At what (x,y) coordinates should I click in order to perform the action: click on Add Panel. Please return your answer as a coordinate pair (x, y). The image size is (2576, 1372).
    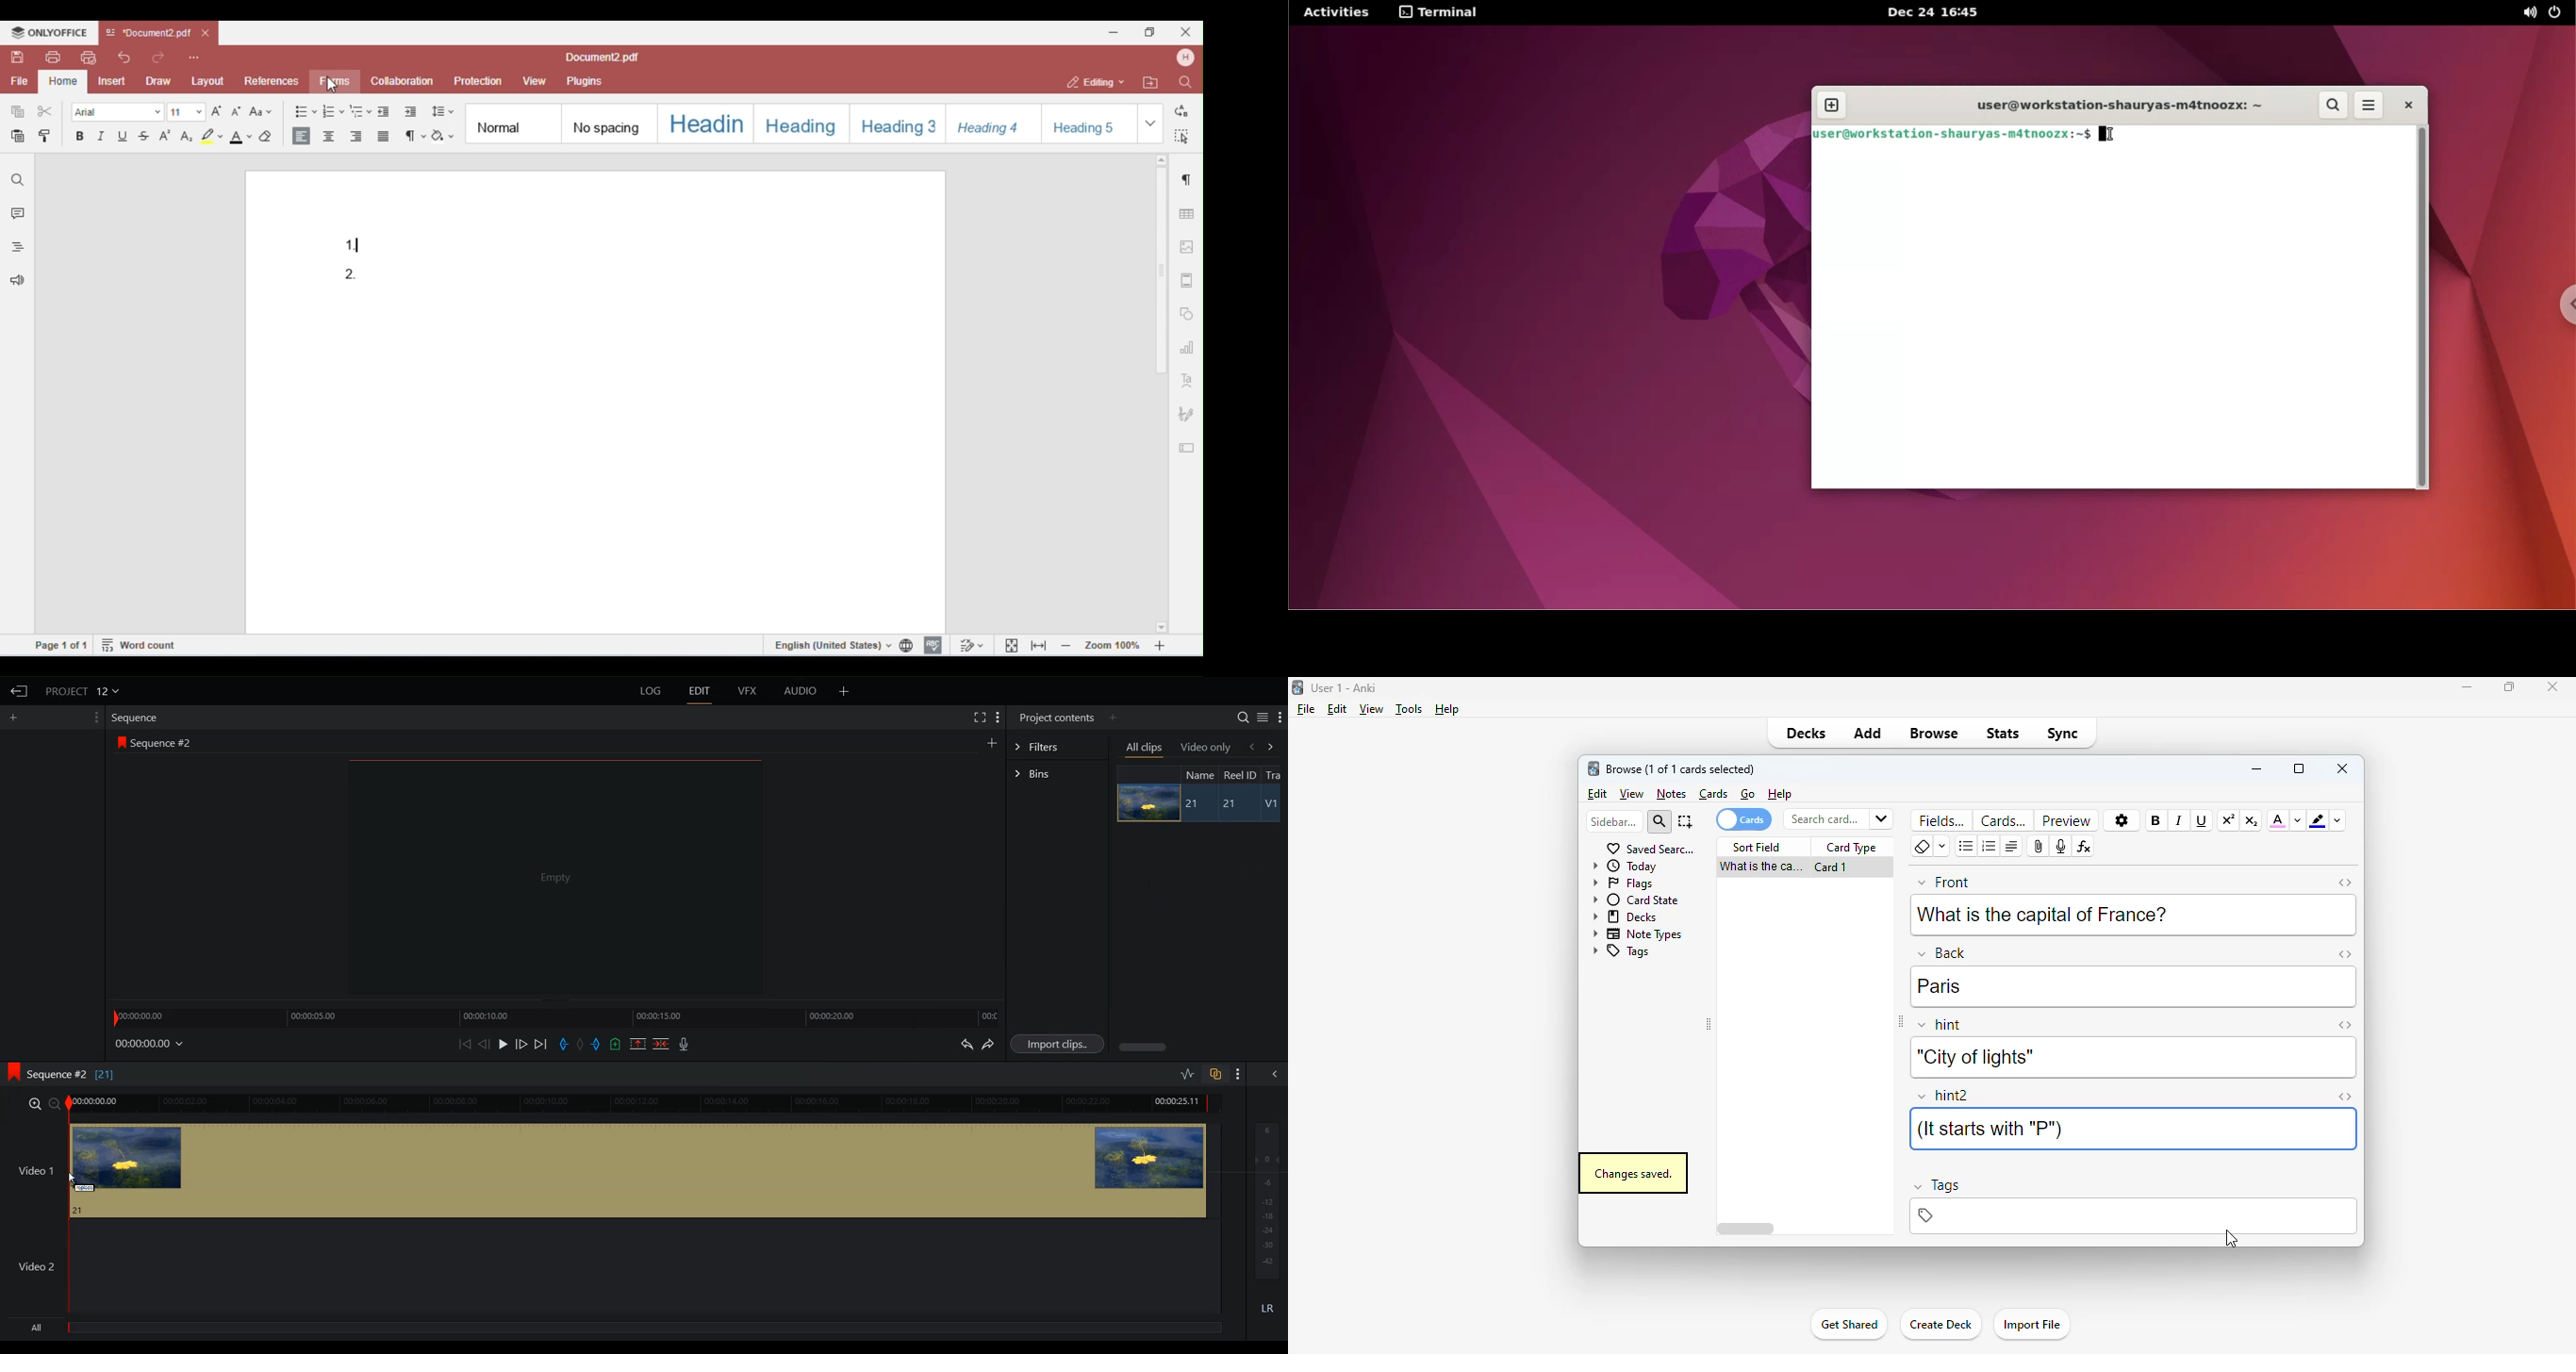
    Looking at the image, I should click on (991, 741).